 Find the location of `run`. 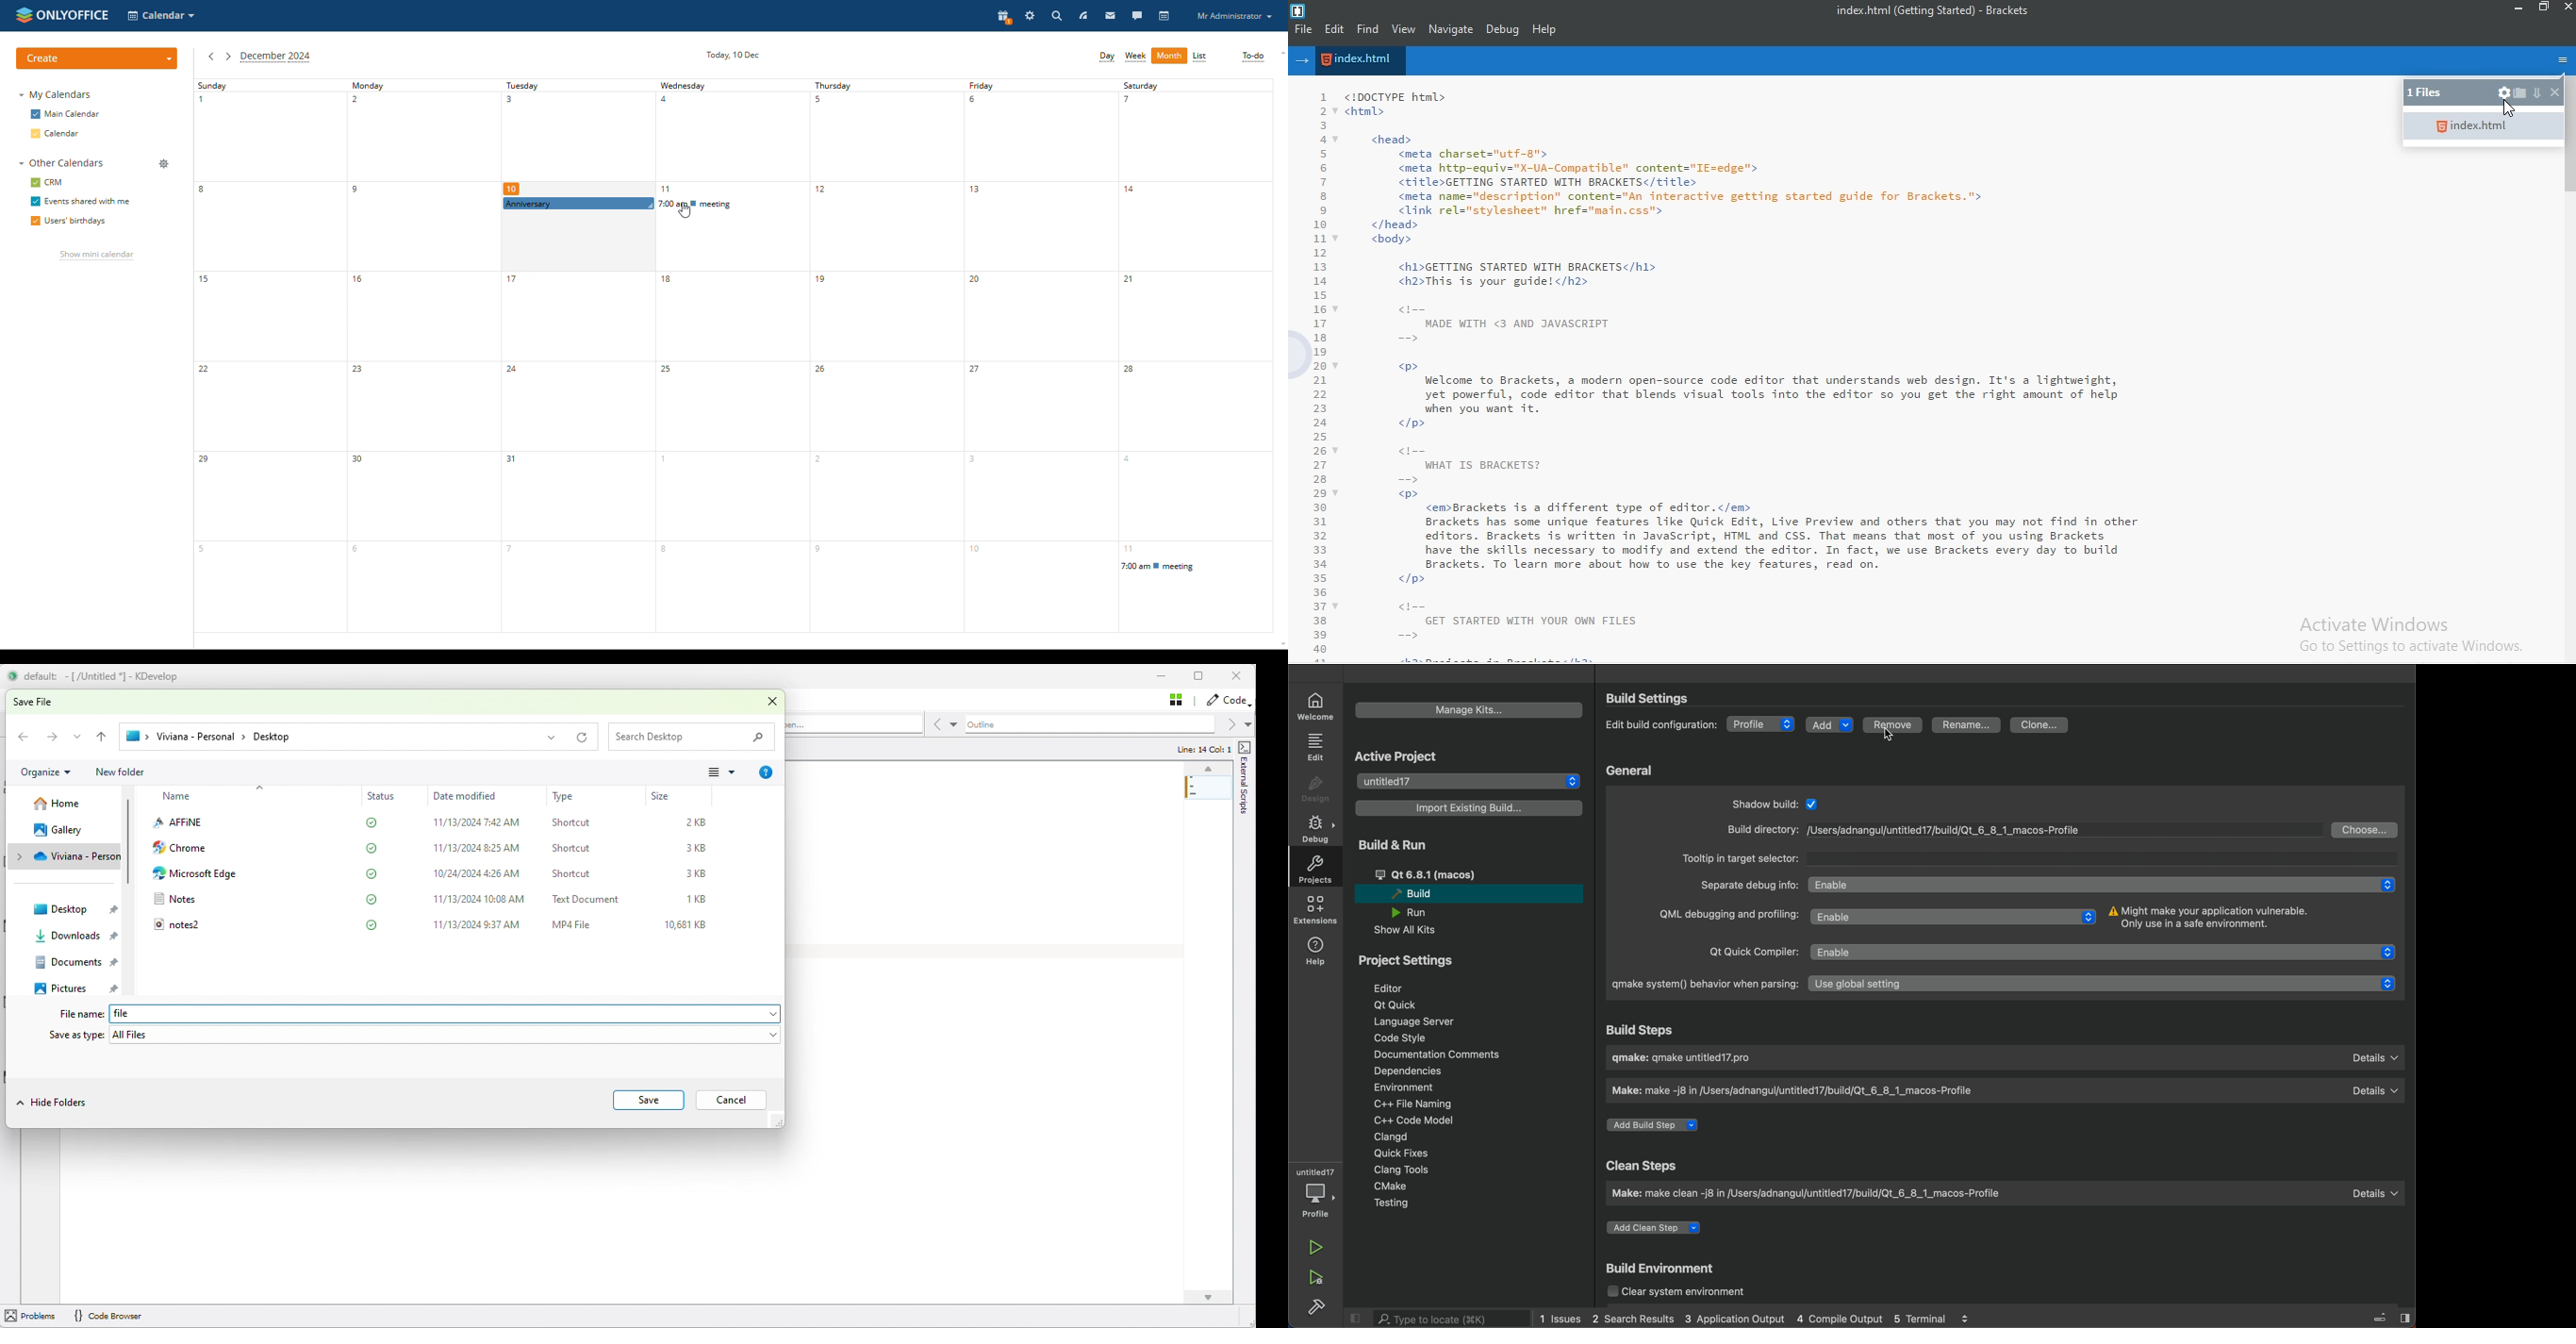

run is located at coordinates (1418, 912).